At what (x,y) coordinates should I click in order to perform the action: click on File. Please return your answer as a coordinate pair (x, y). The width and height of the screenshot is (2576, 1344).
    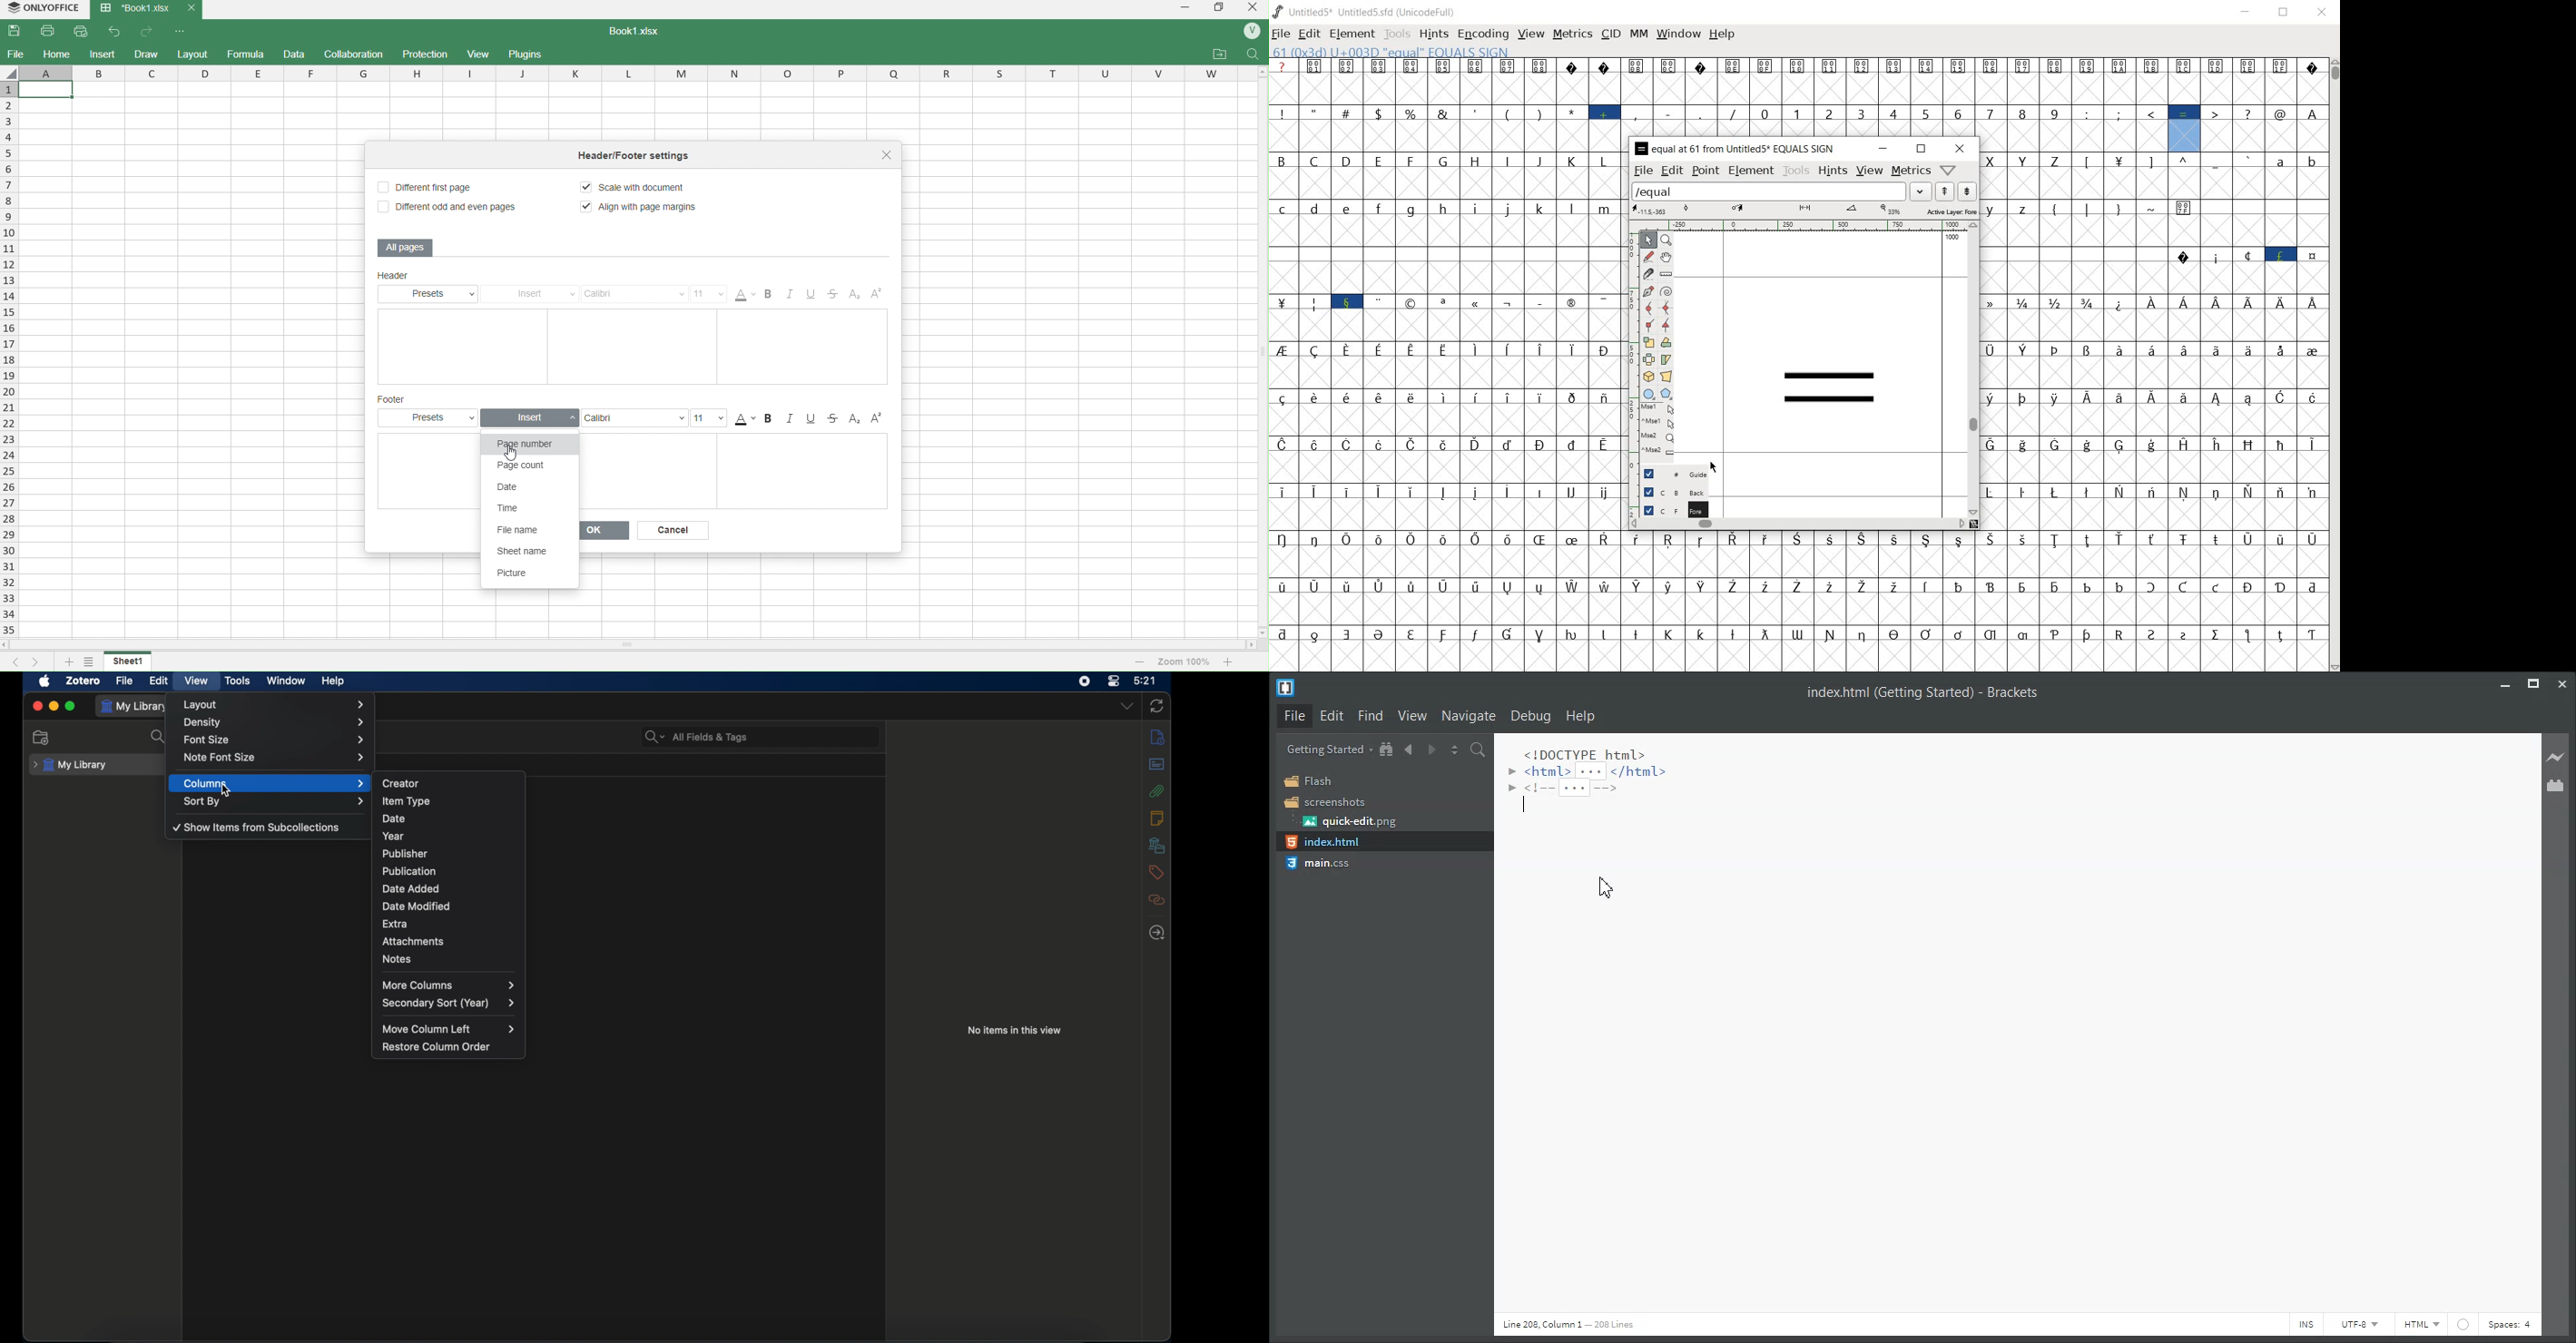
    Looking at the image, I should click on (1295, 715).